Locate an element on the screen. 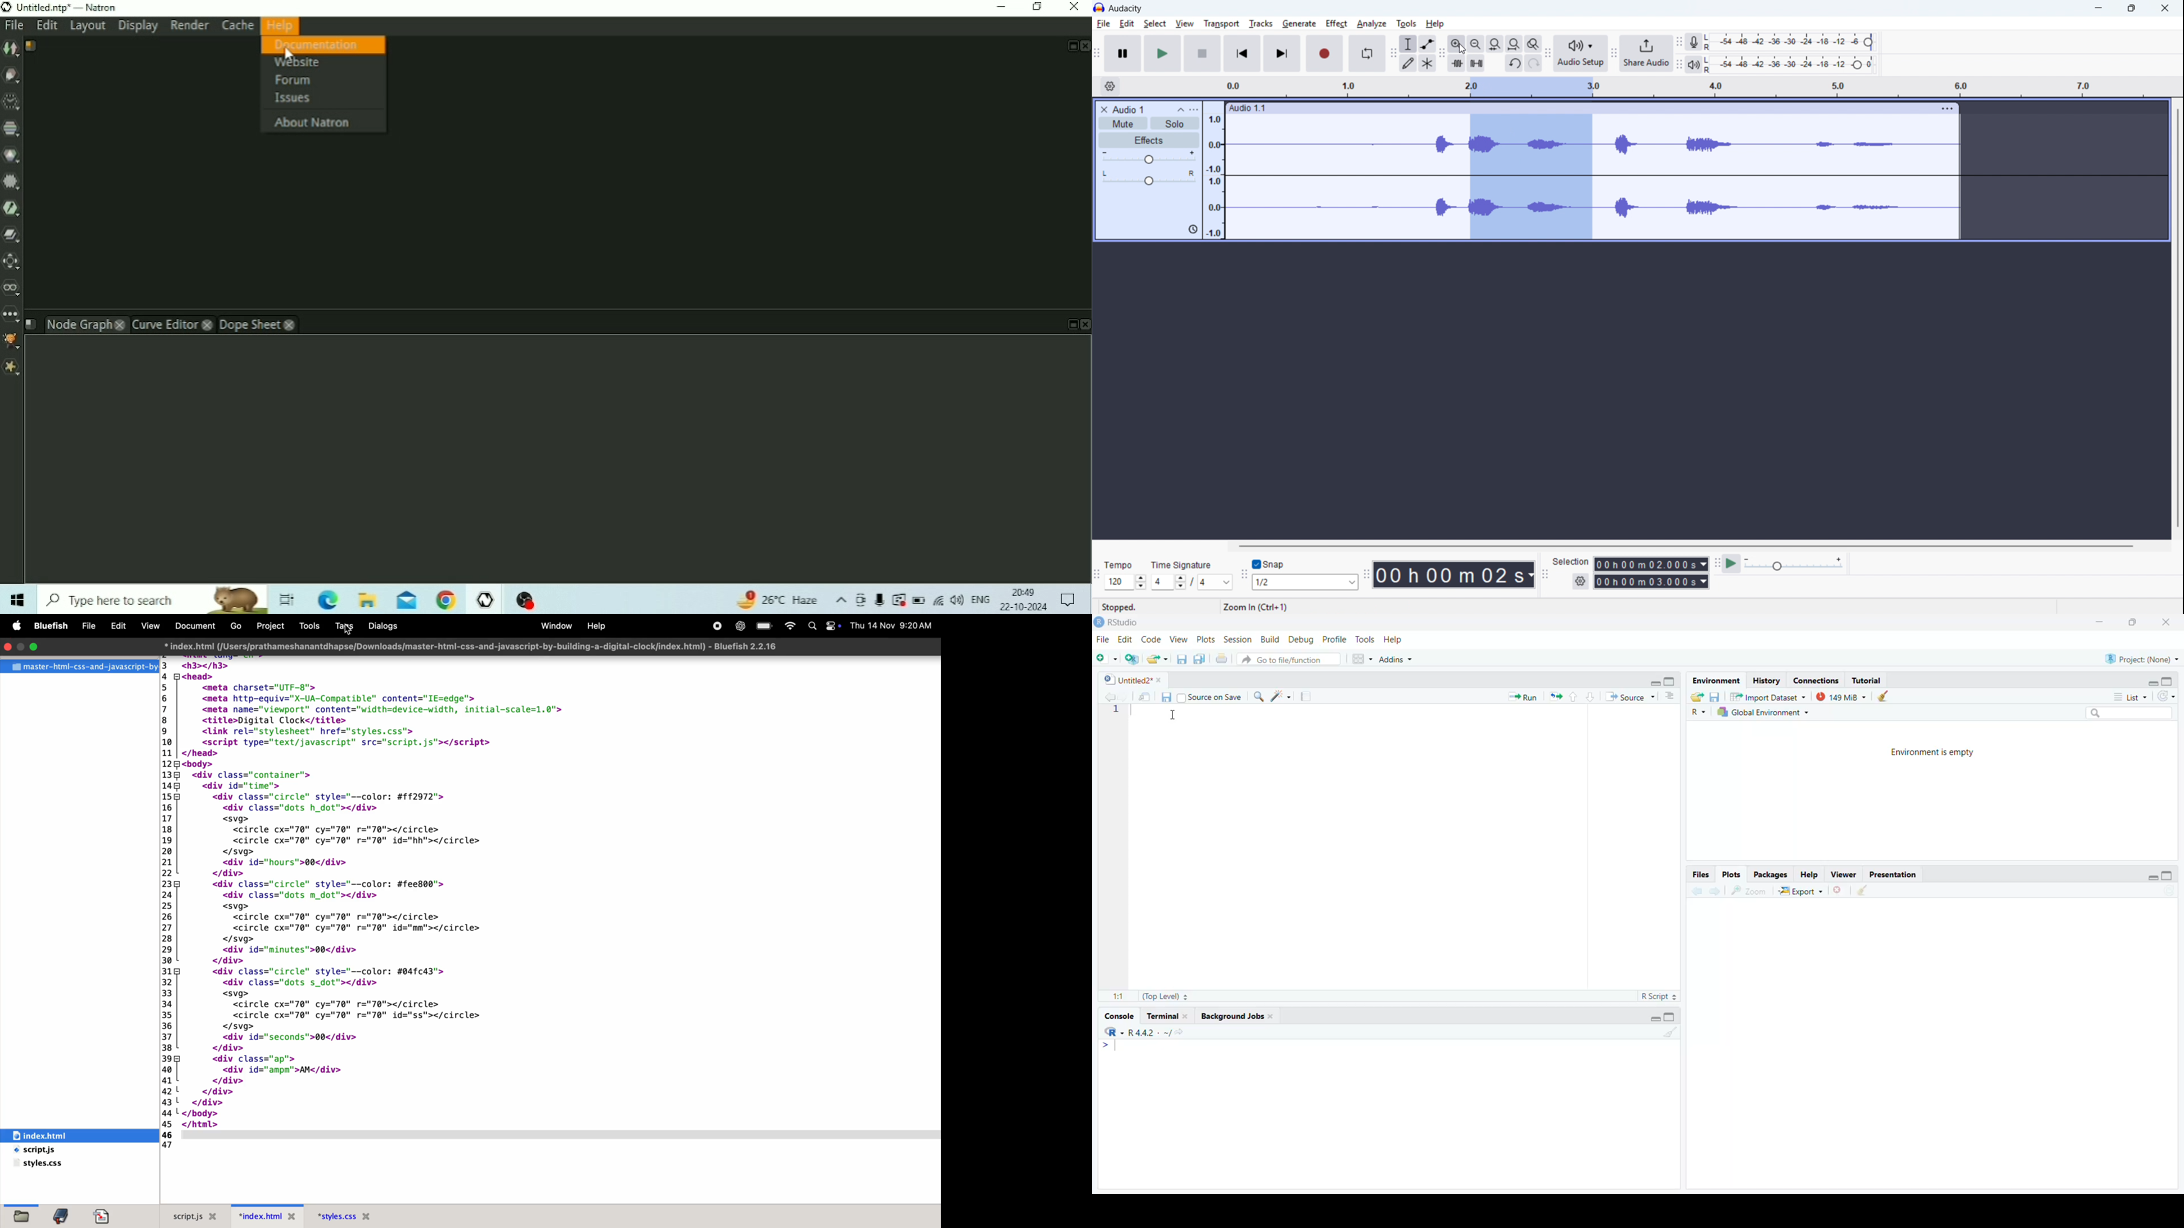  Go to file/function A: is located at coordinates (1290, 659).